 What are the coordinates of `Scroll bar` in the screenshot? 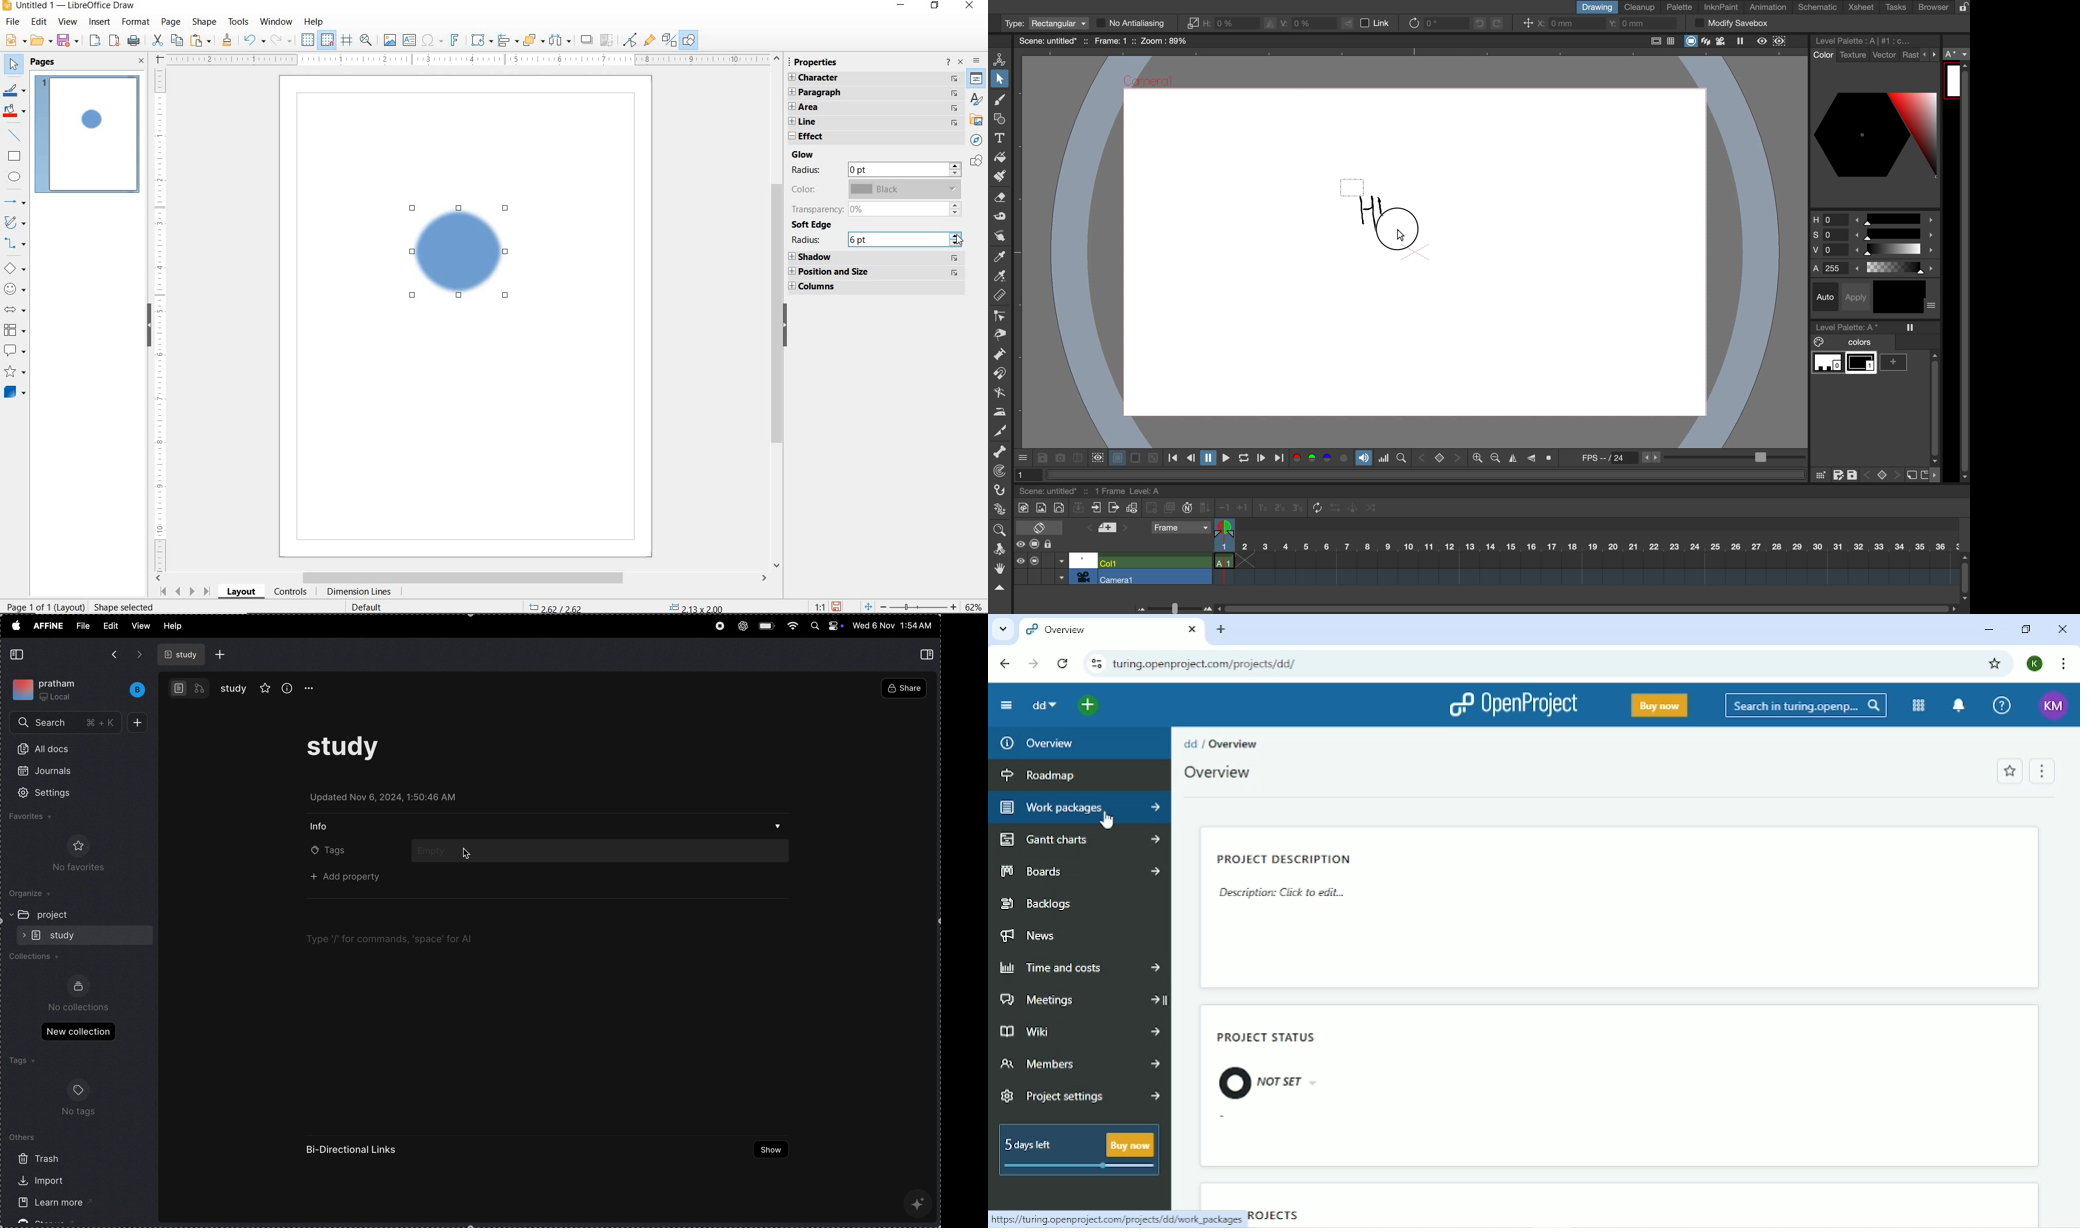 It's located at (775, 313).